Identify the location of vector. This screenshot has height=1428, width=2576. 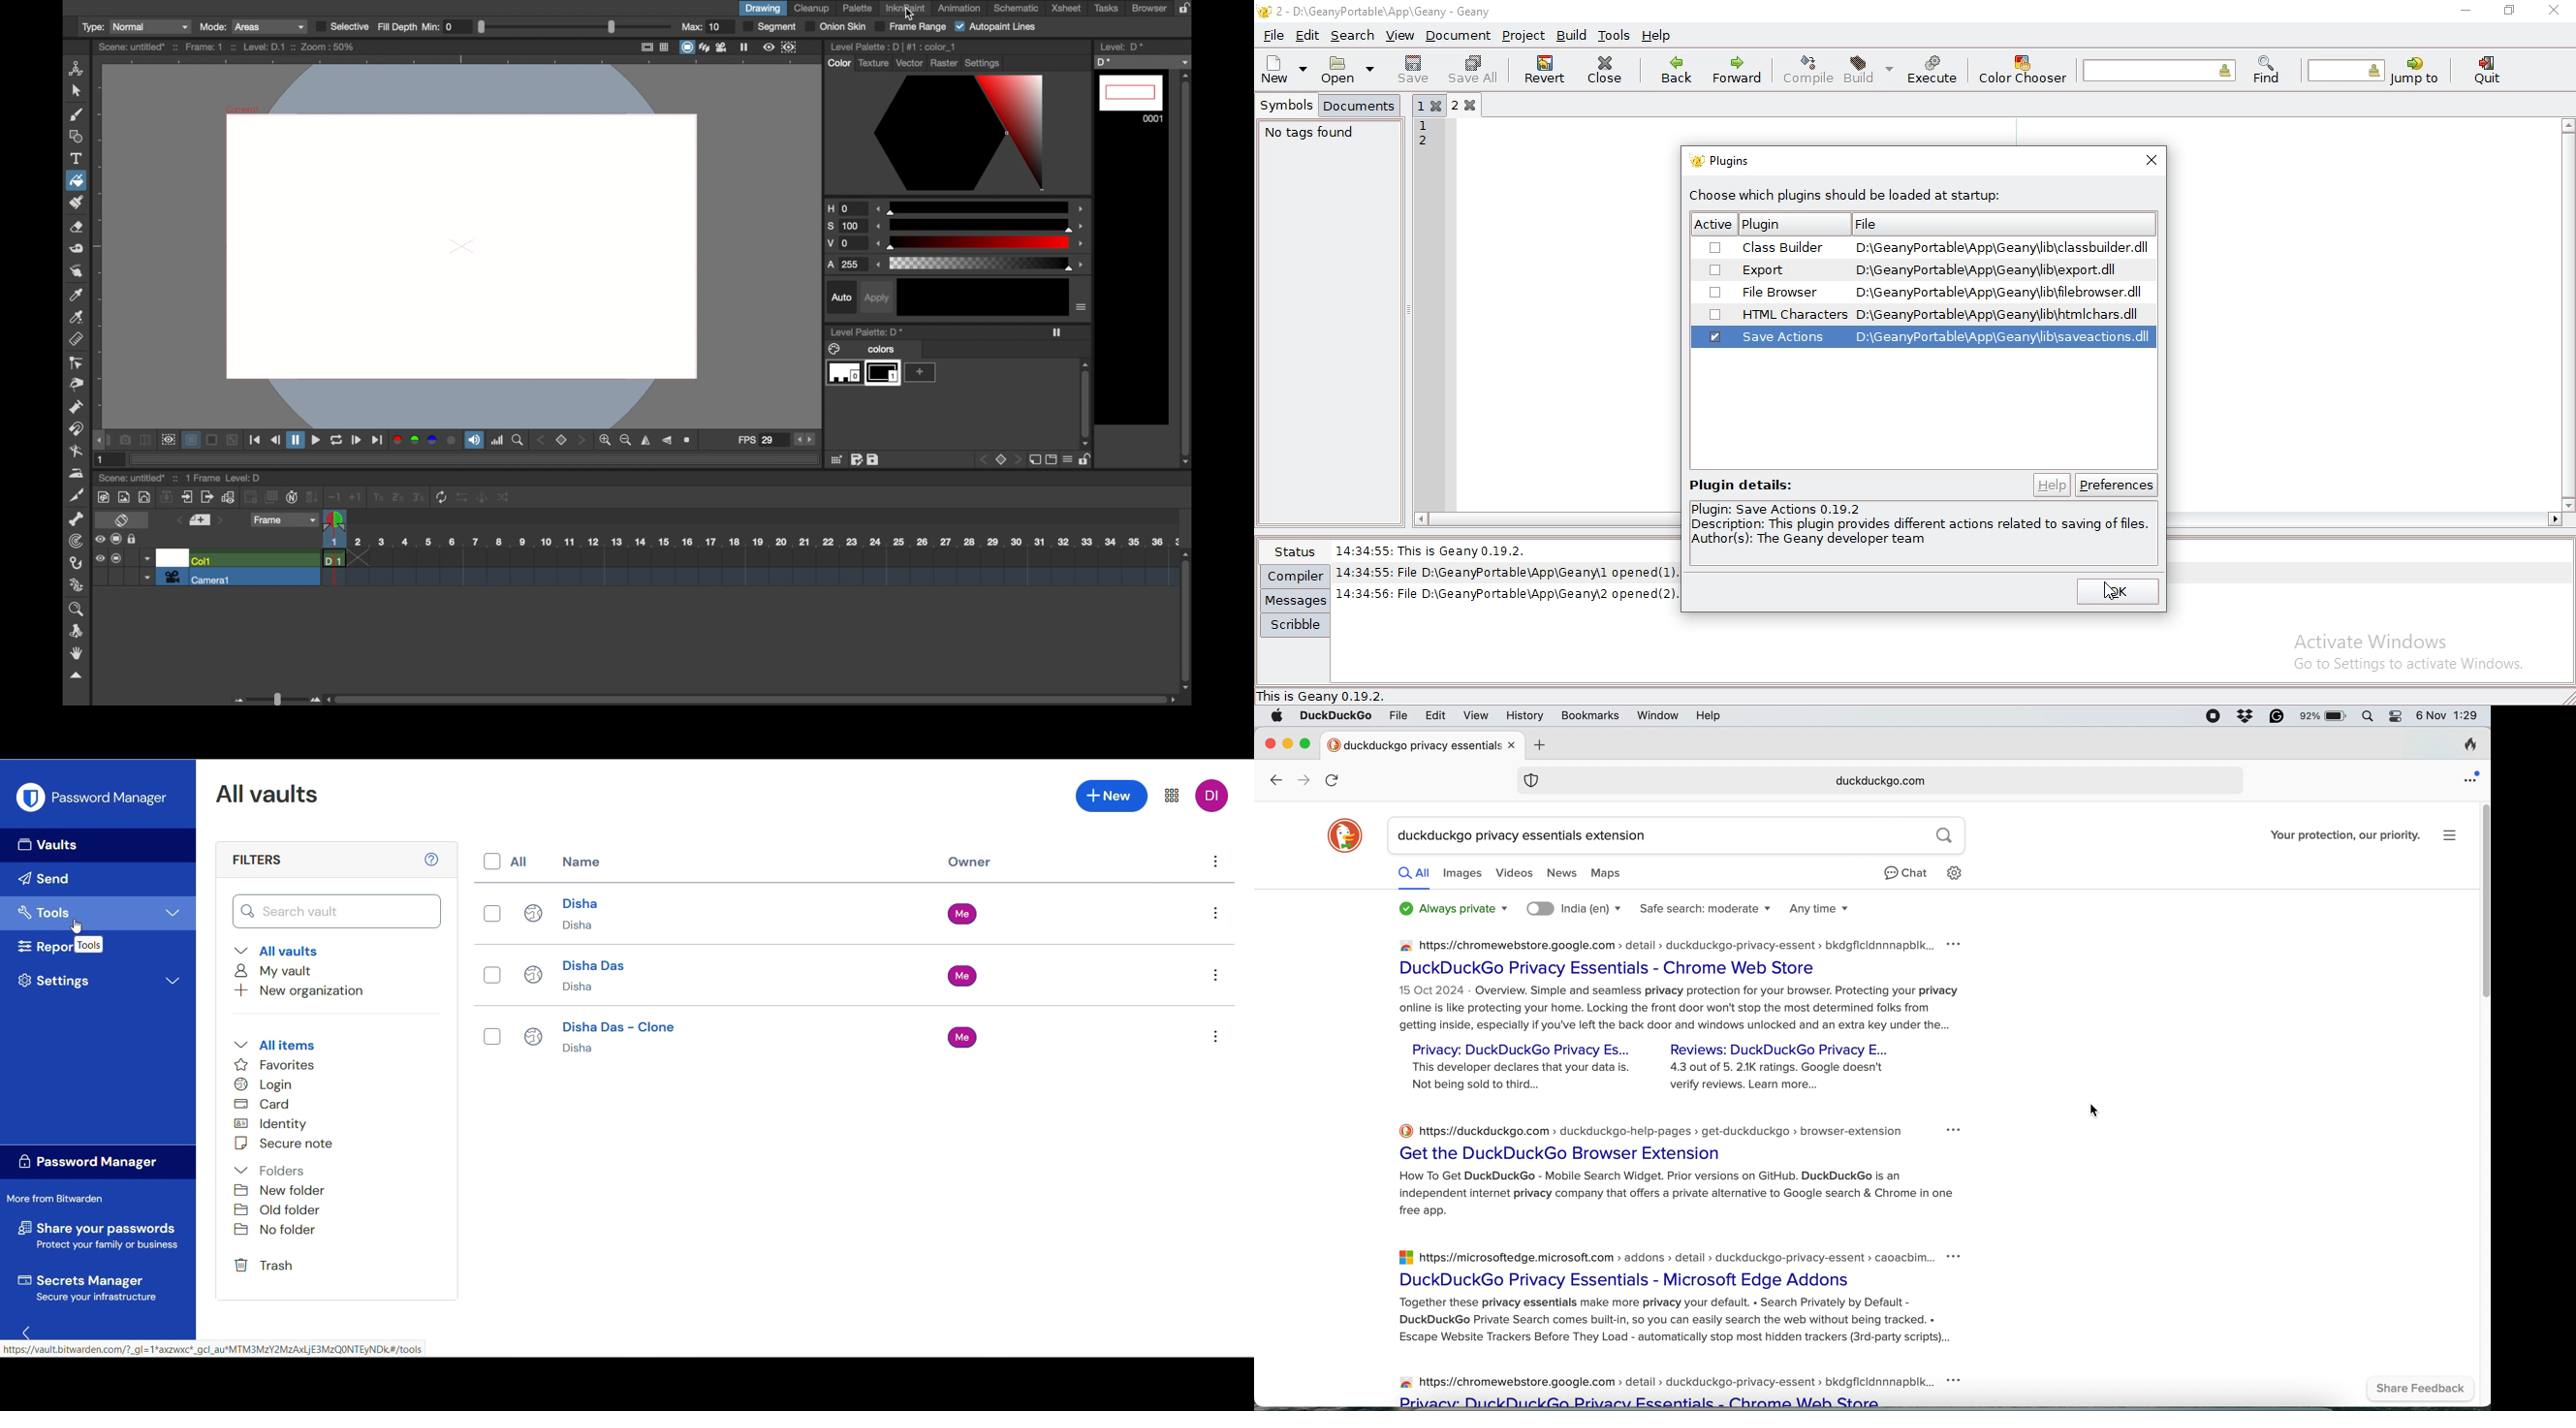
(910, 63).